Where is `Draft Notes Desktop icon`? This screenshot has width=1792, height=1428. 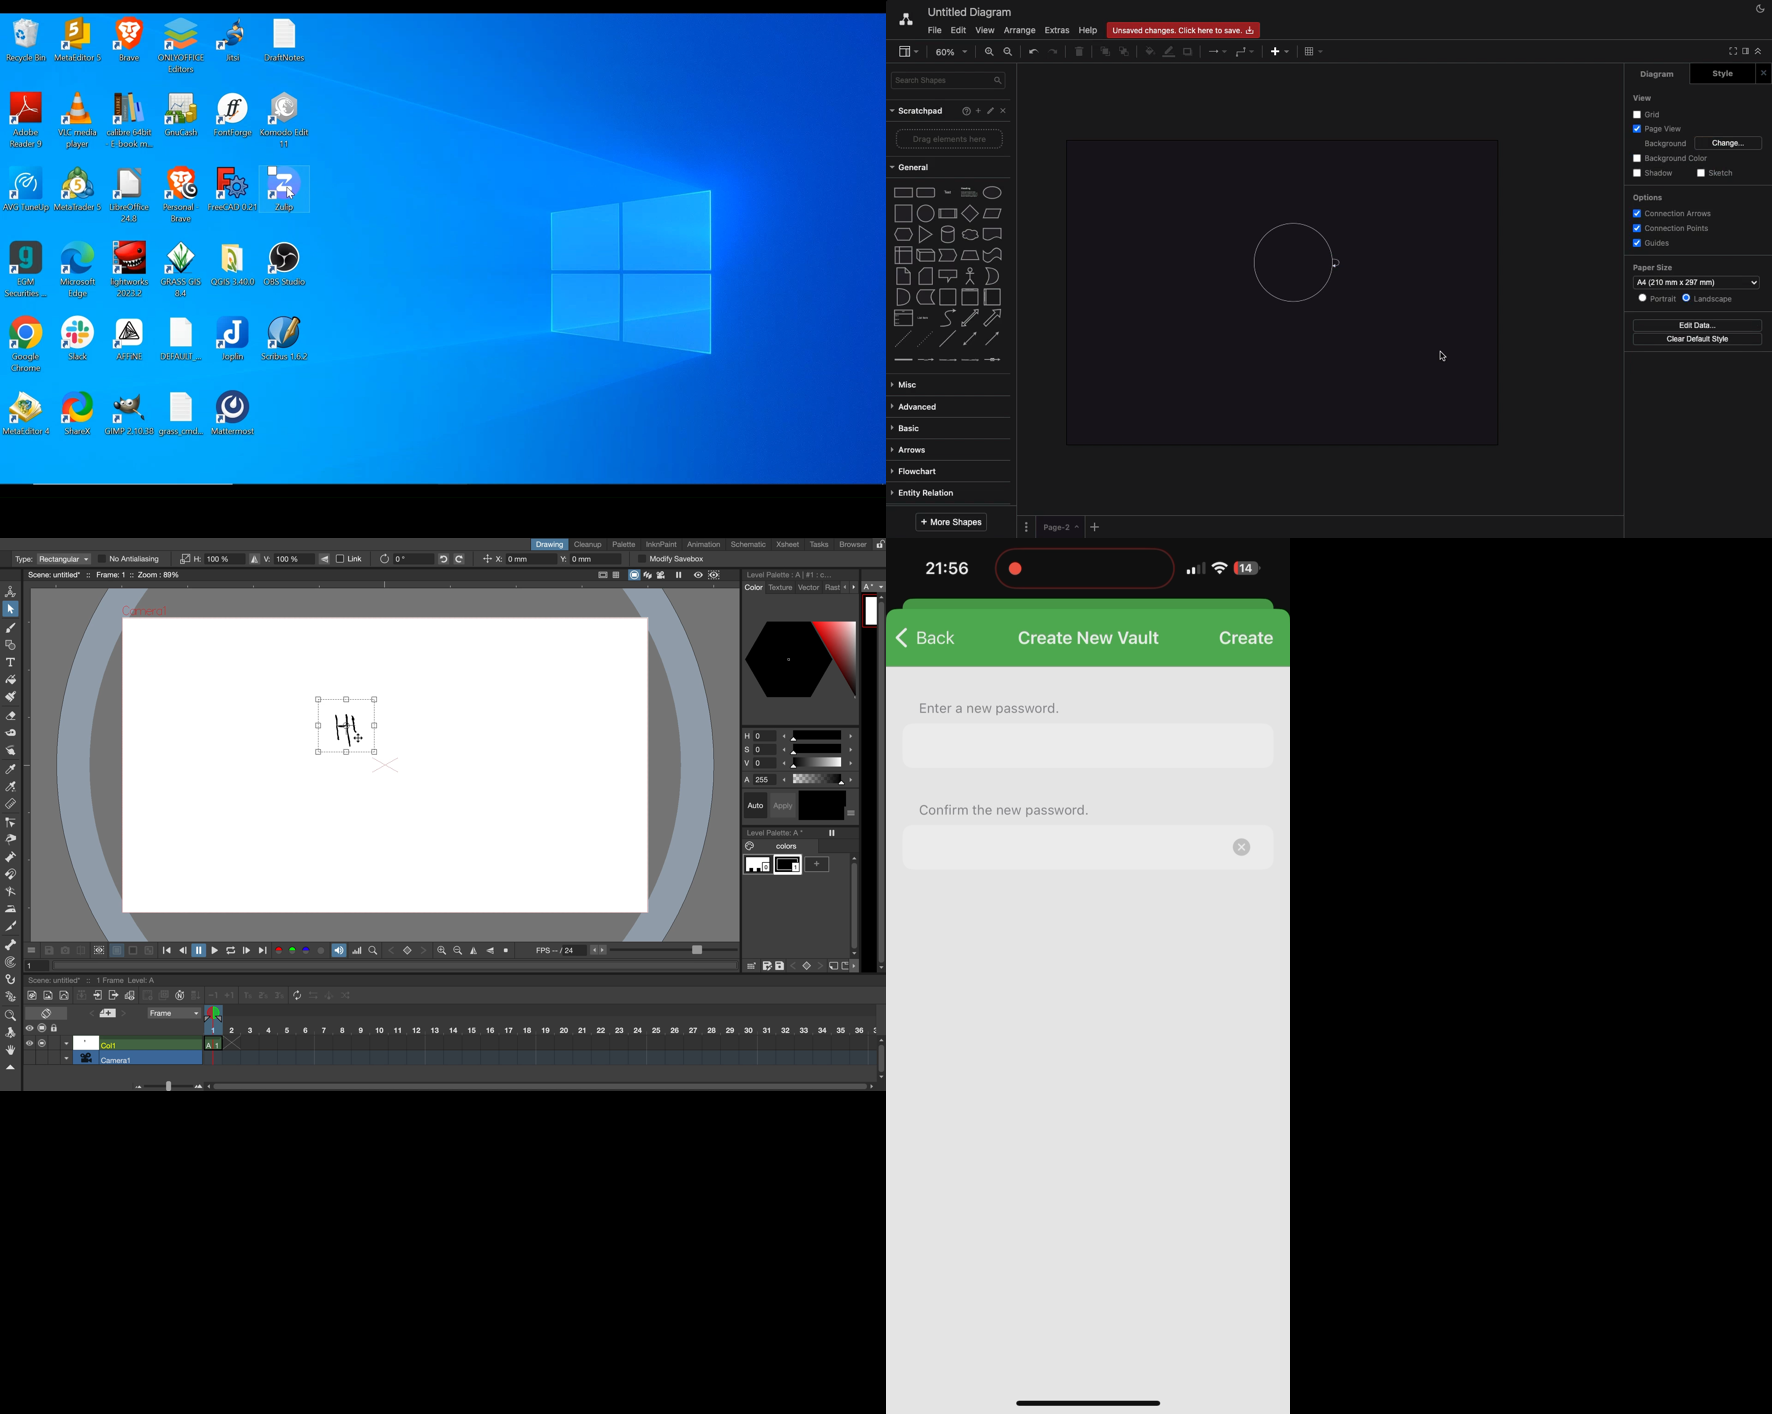
Draft Notes Desktop icon is located at coordinates (287, 41).